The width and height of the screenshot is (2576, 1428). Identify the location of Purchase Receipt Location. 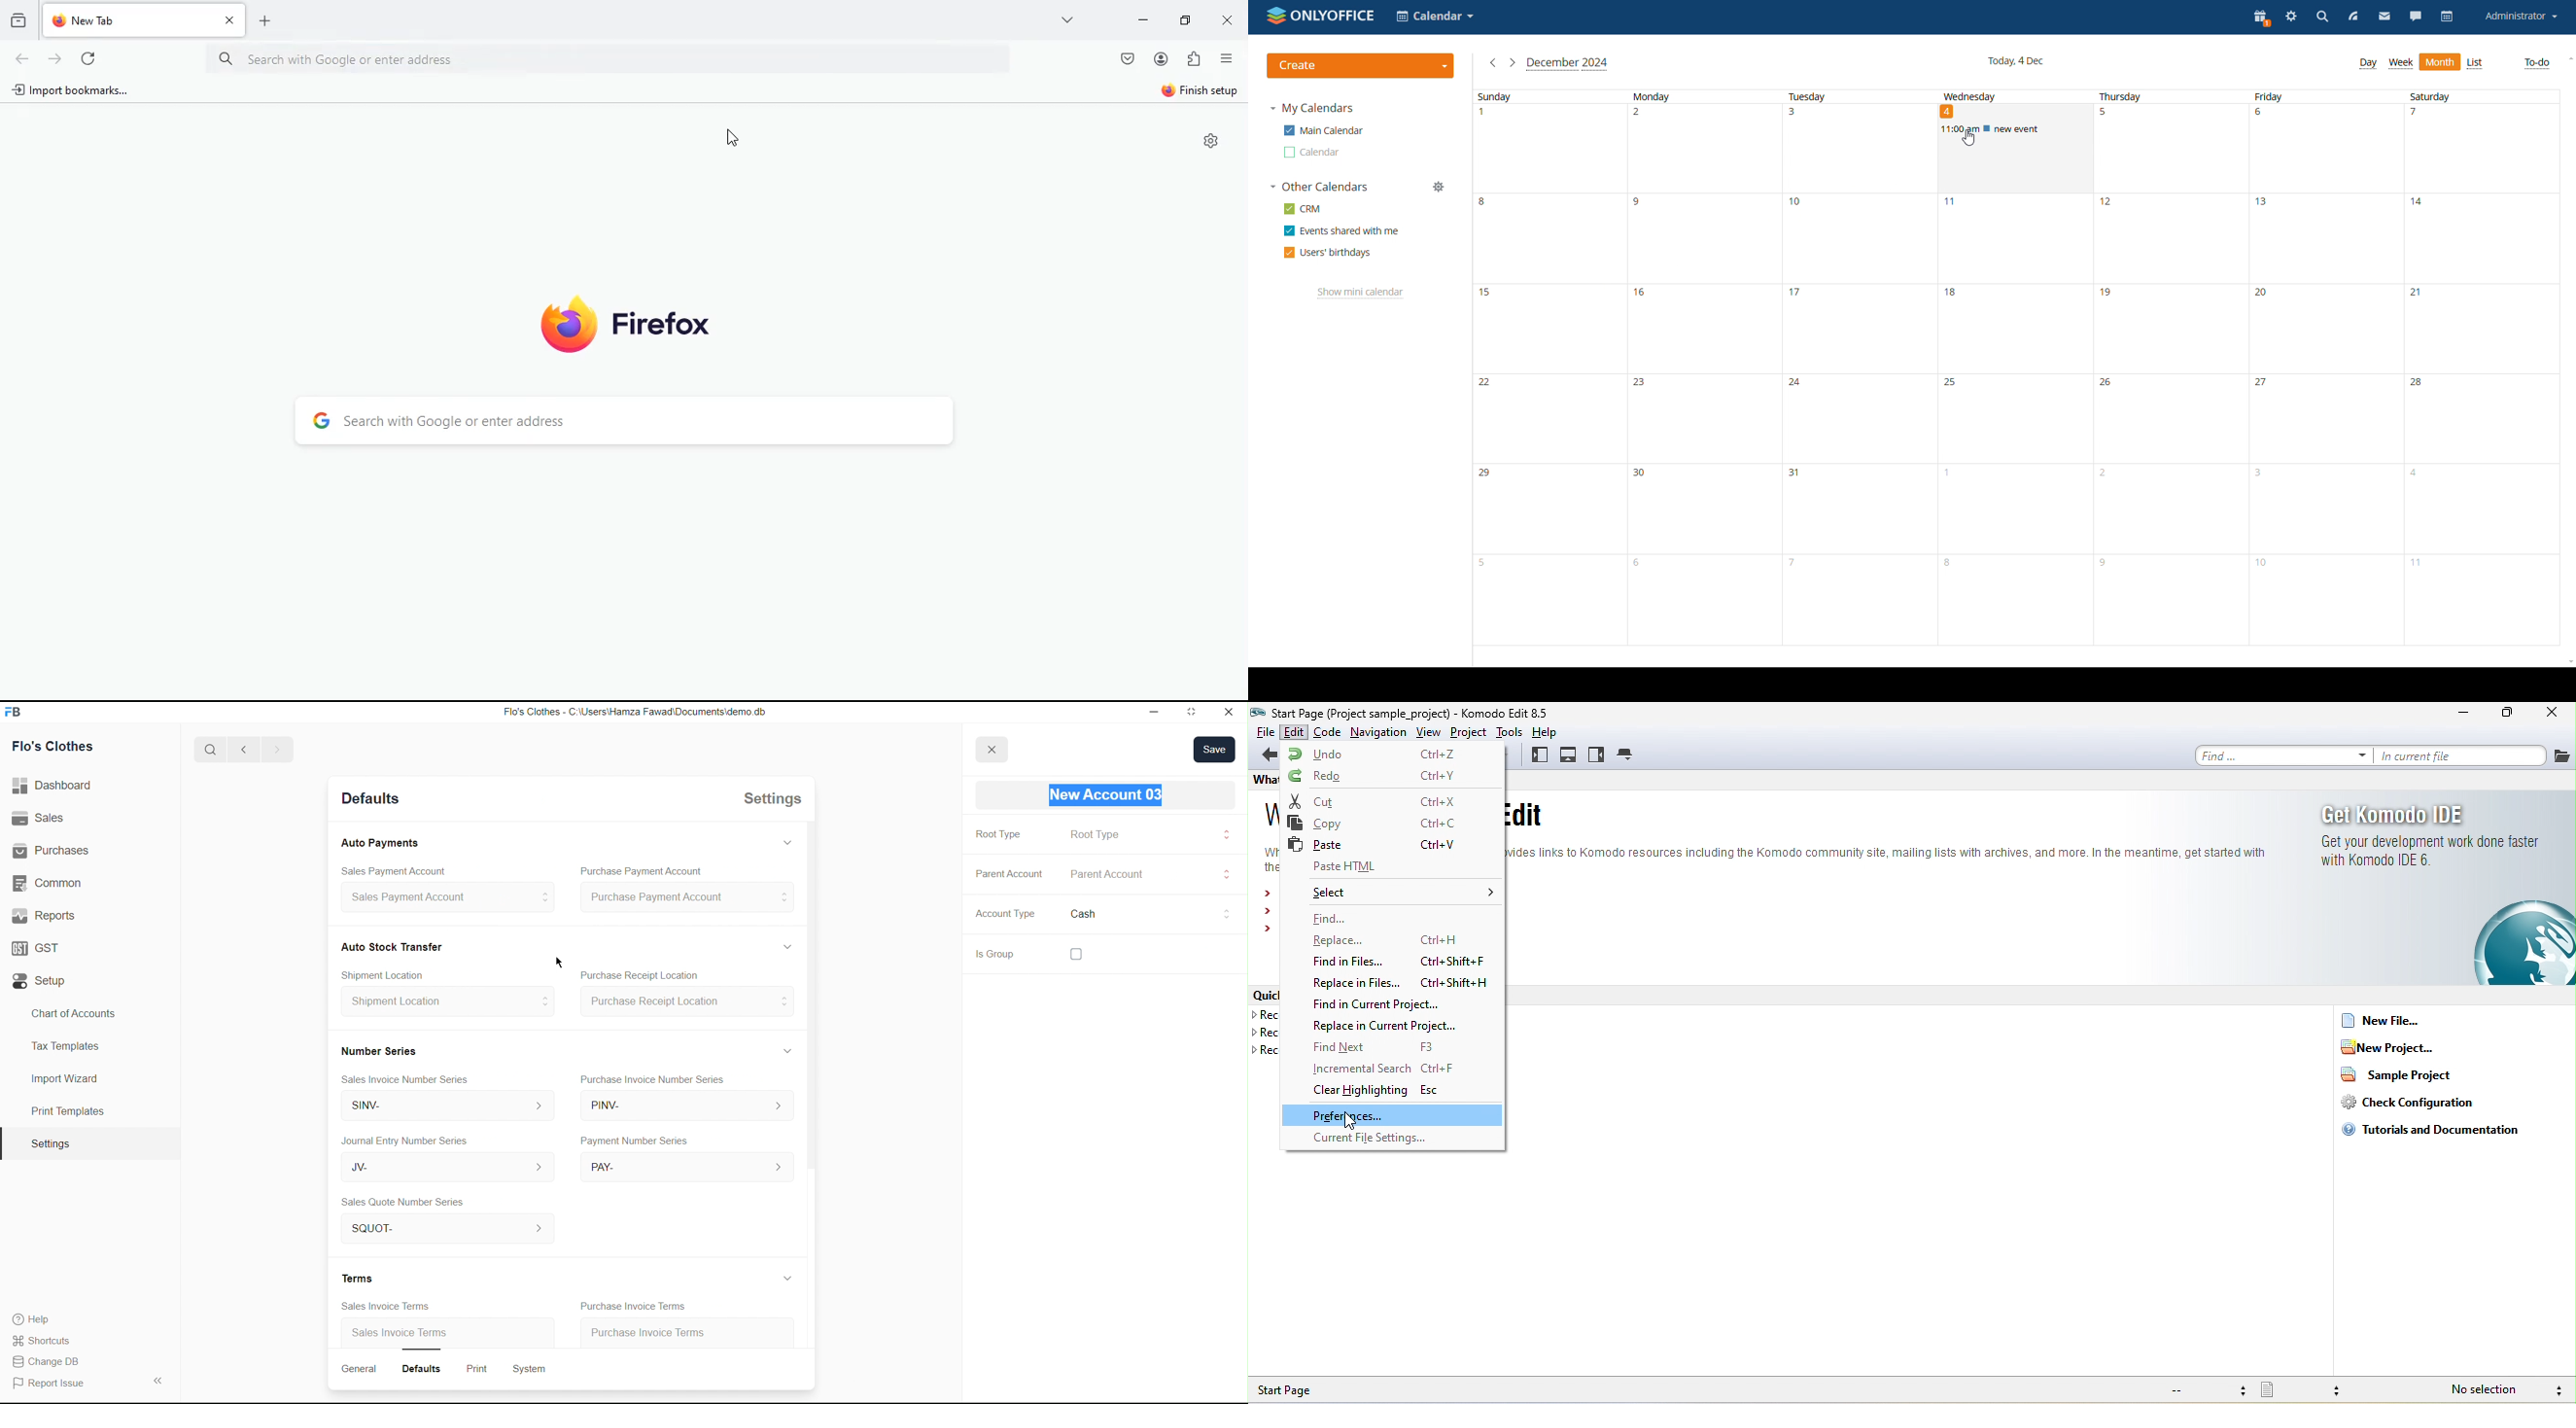
(655, 976).